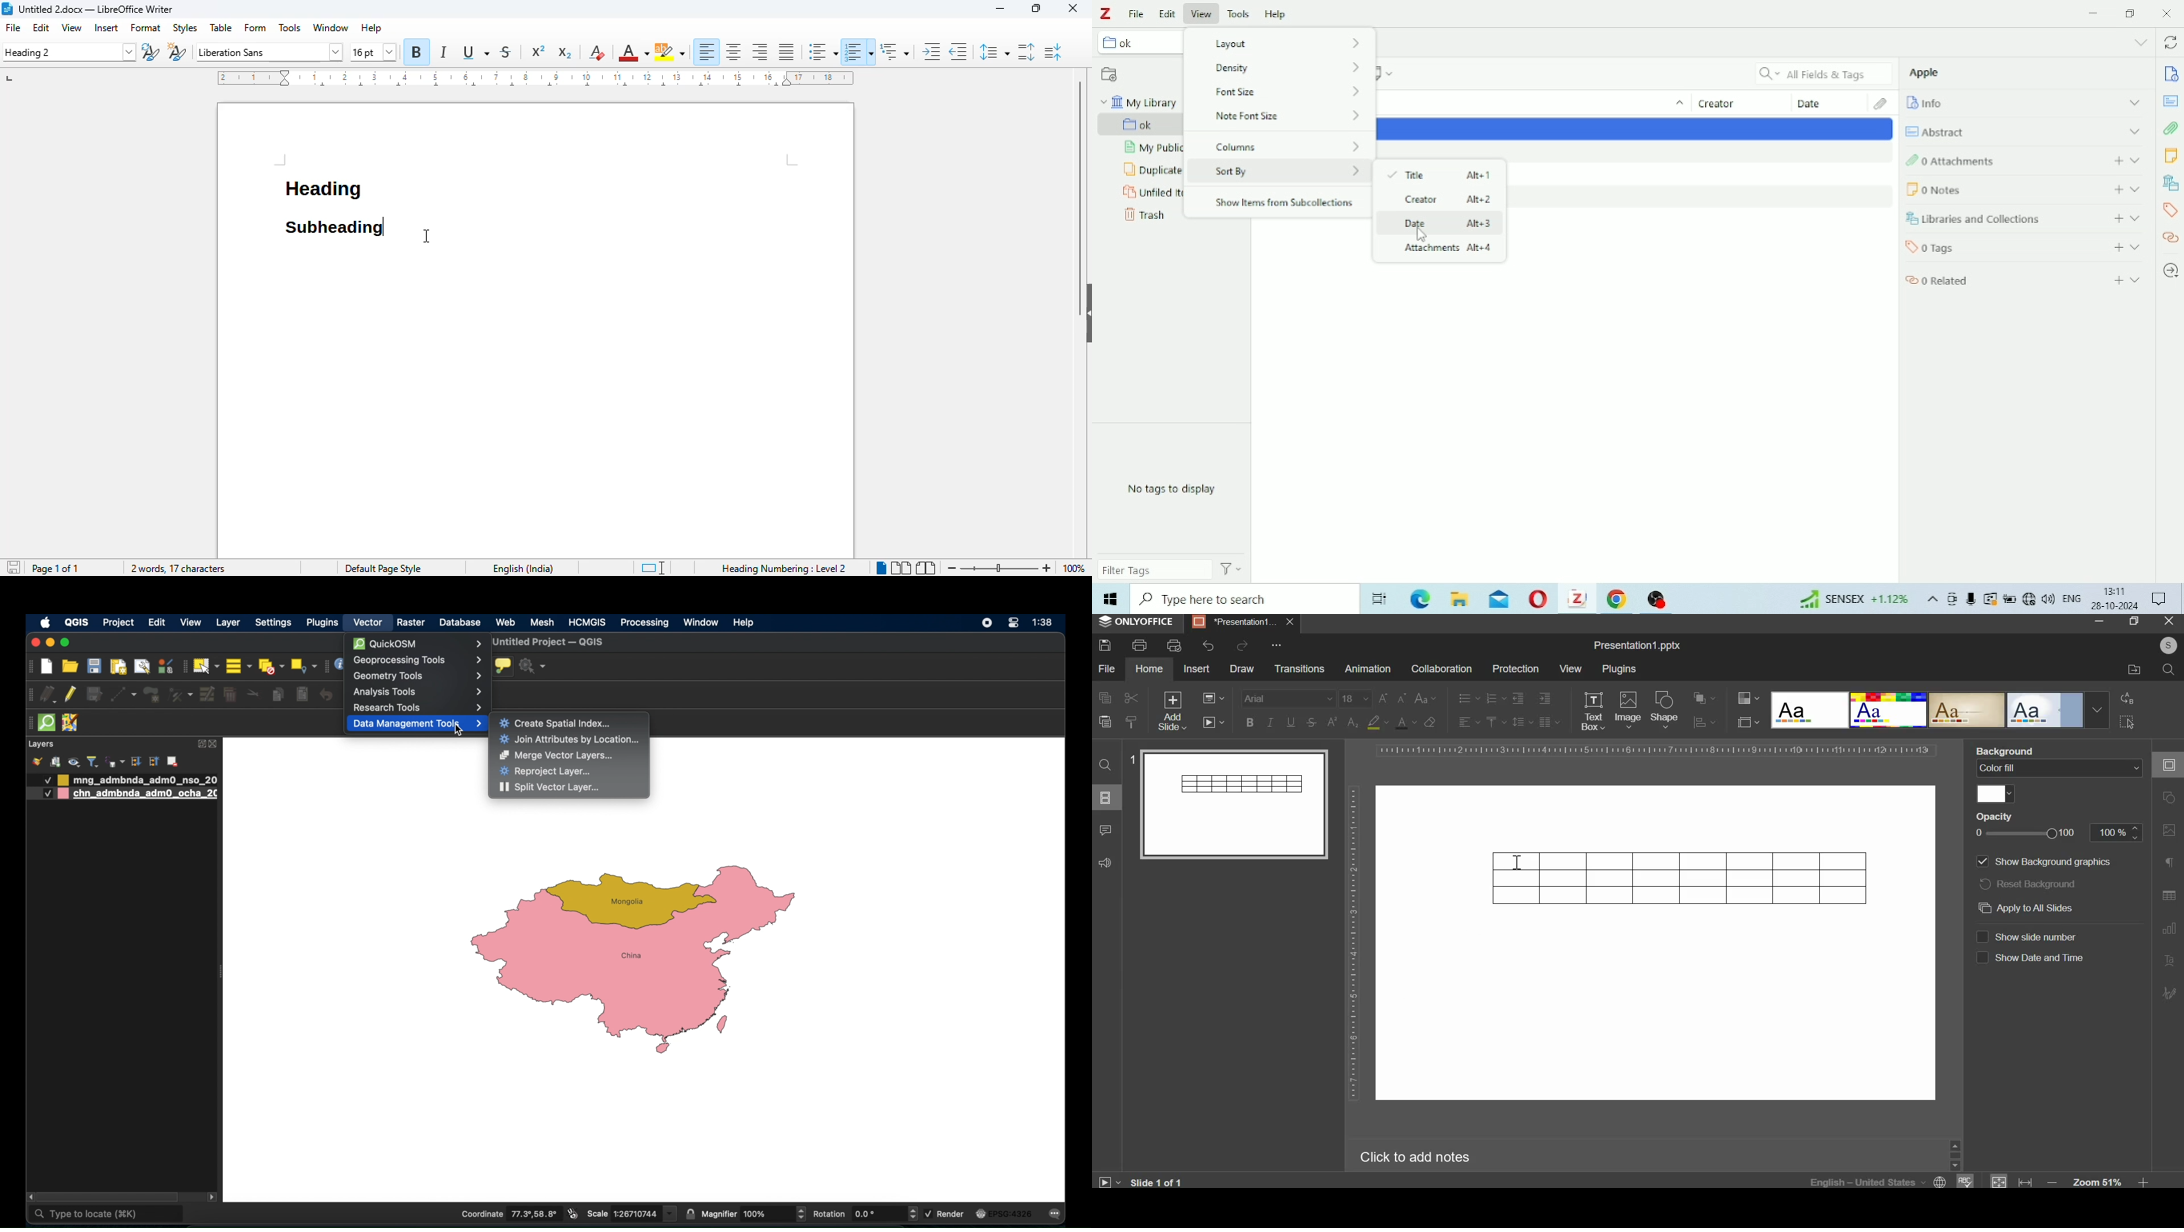 This screenshot has height=1232, width=2184. Describe the element at coordinates (786, 51) in the screenshot. I see `justified` at that location.